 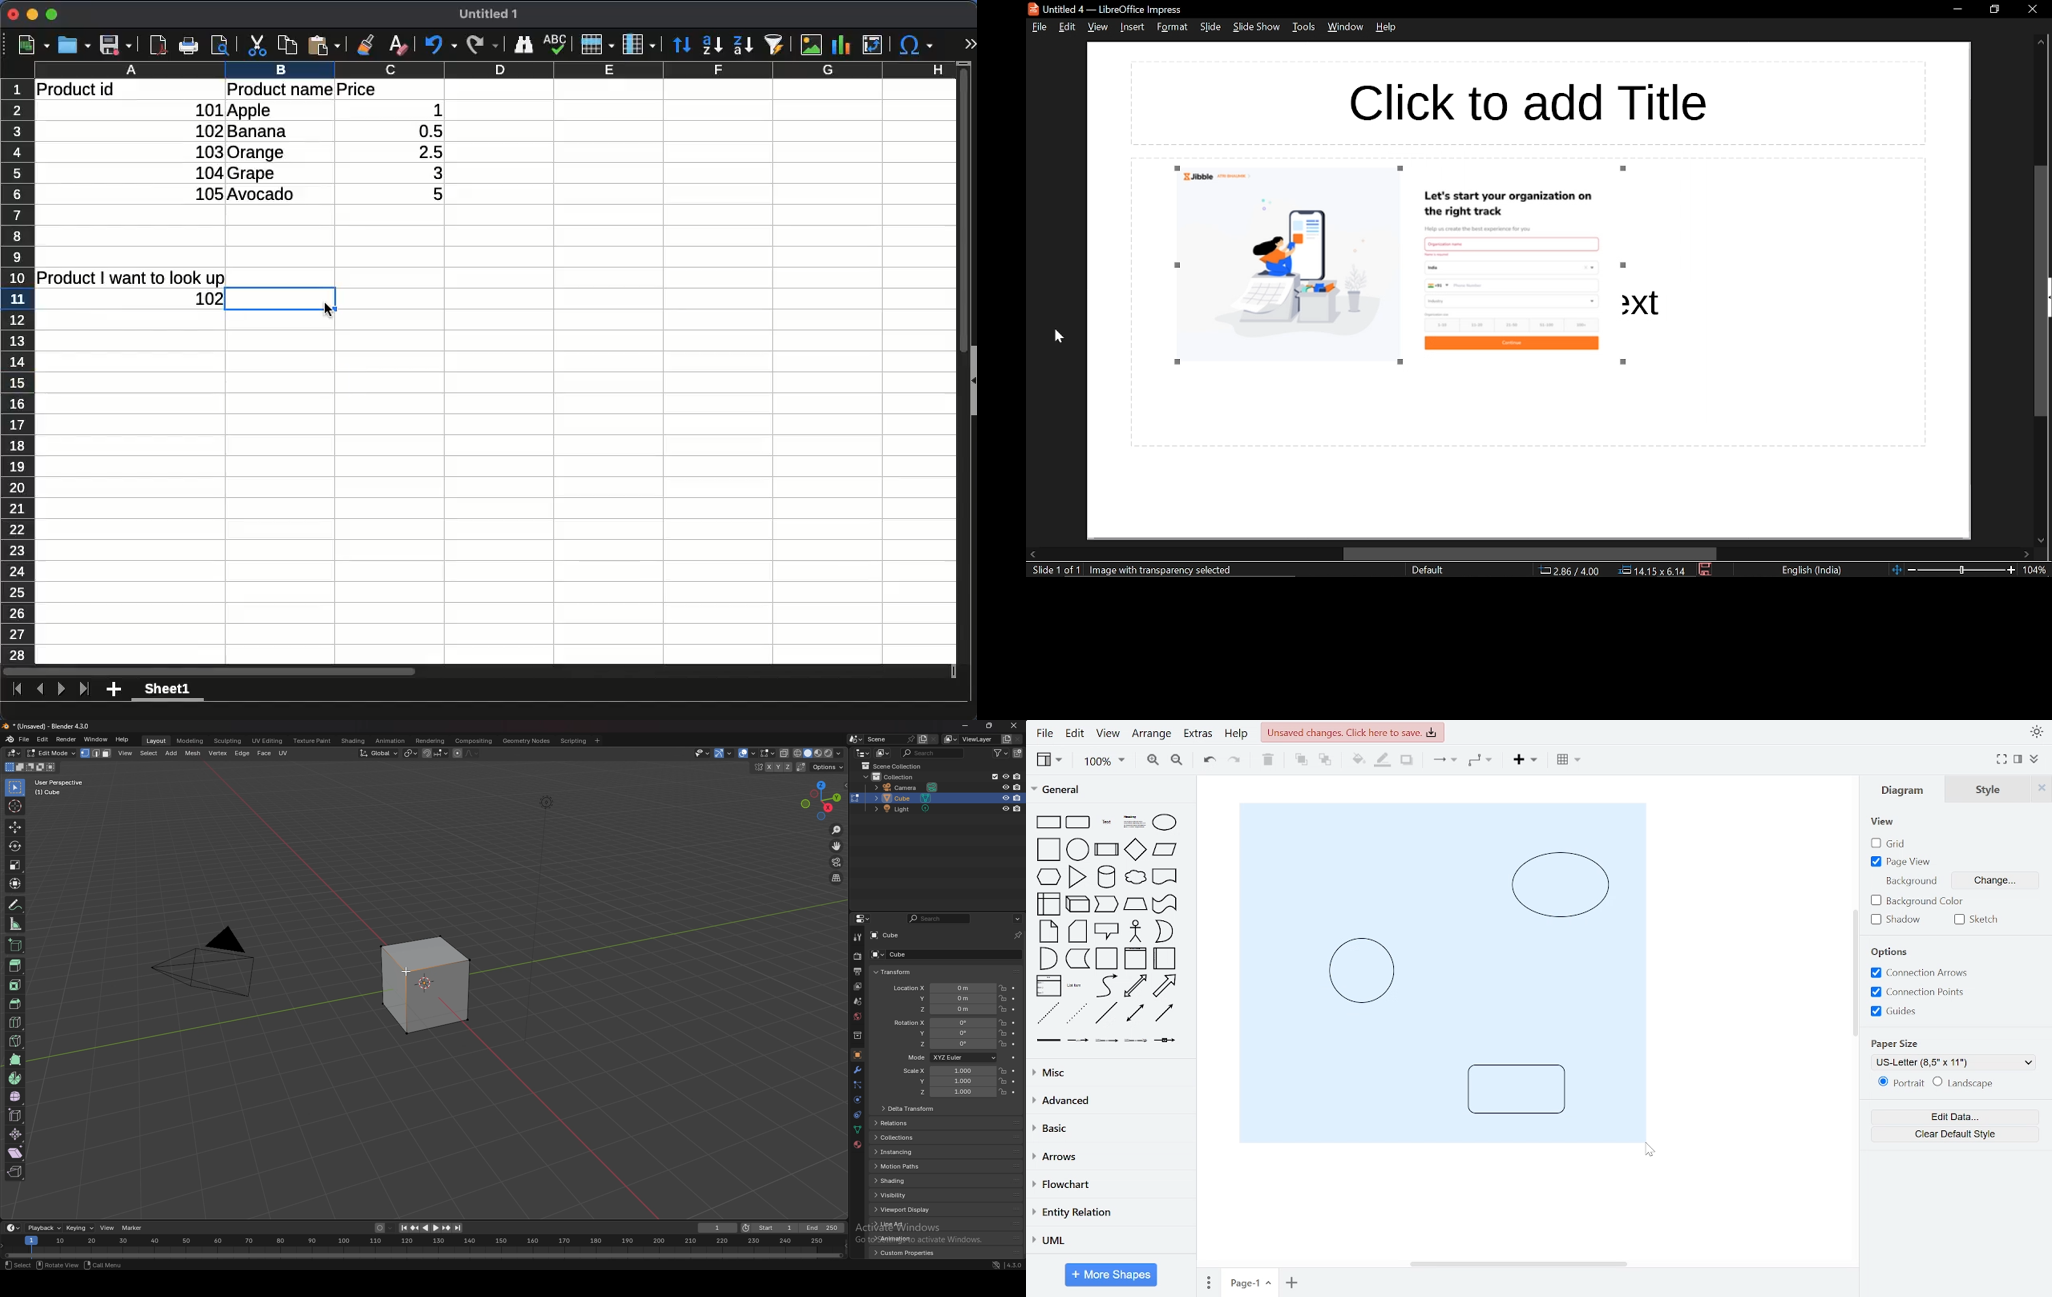 What do you see at coordinates (1015, 1265) in the screenshot?
I see `version` at bounding box center [1015, 1265].